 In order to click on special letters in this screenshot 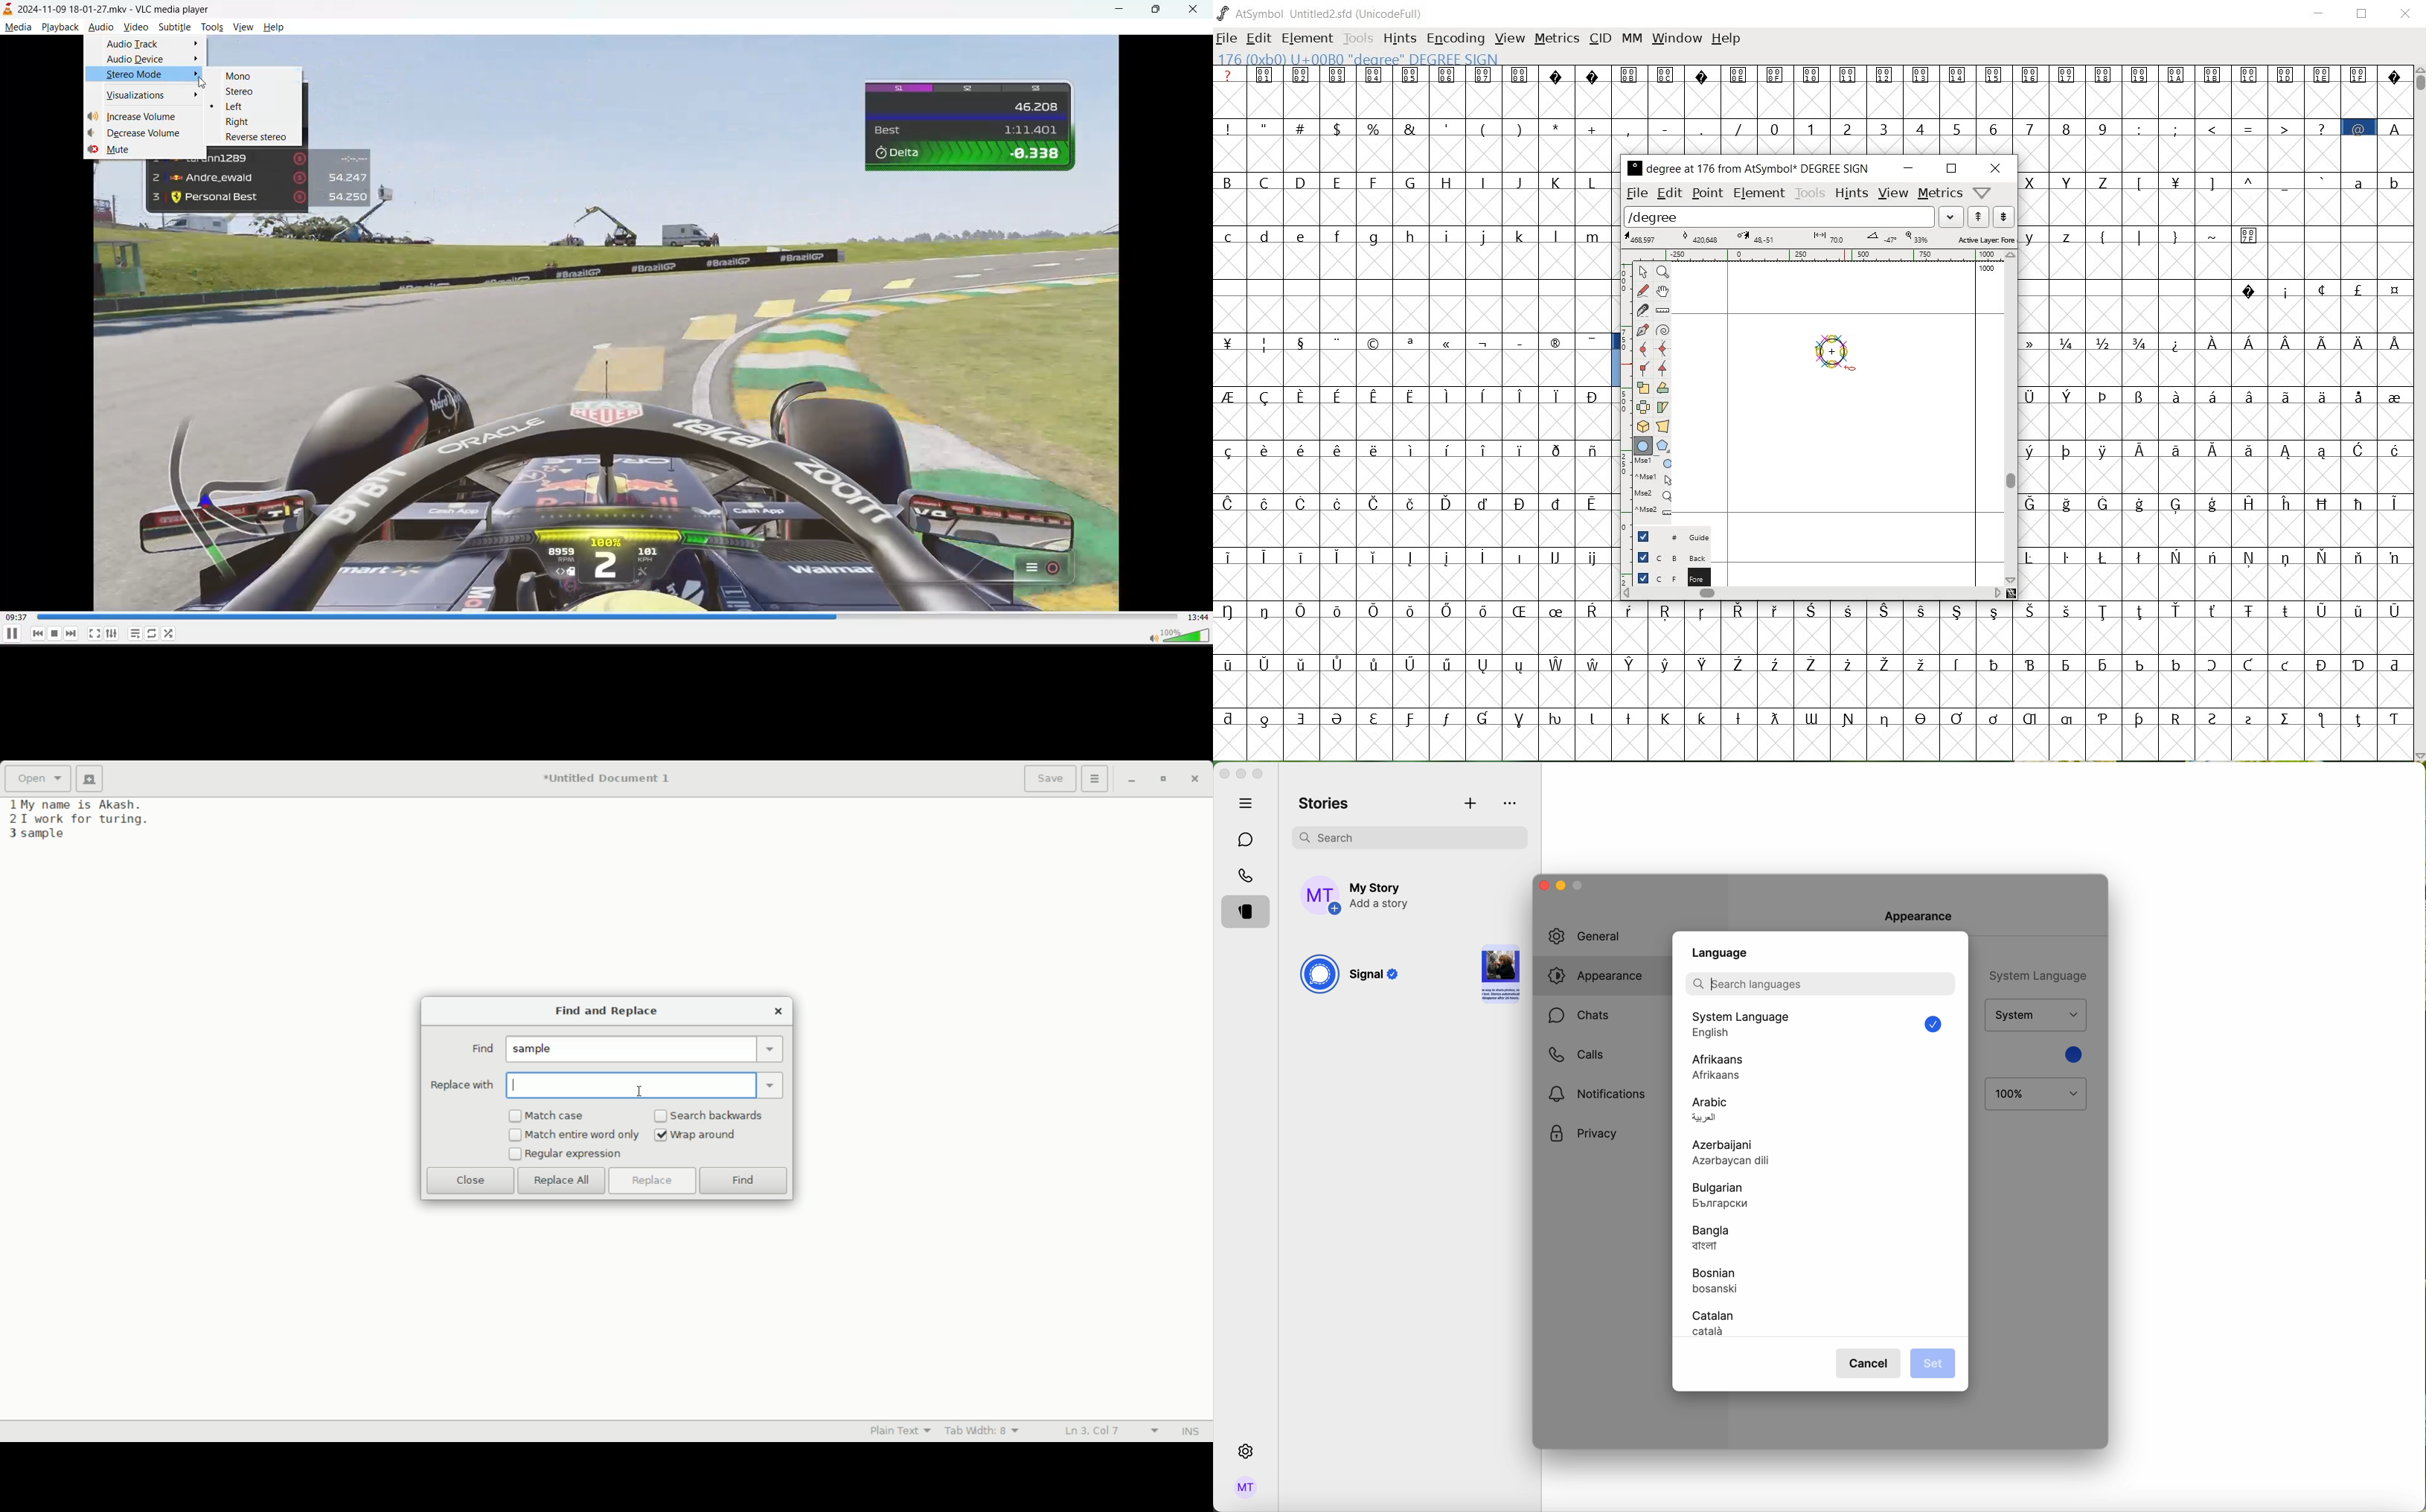, I will do `click(1417, 554)`.